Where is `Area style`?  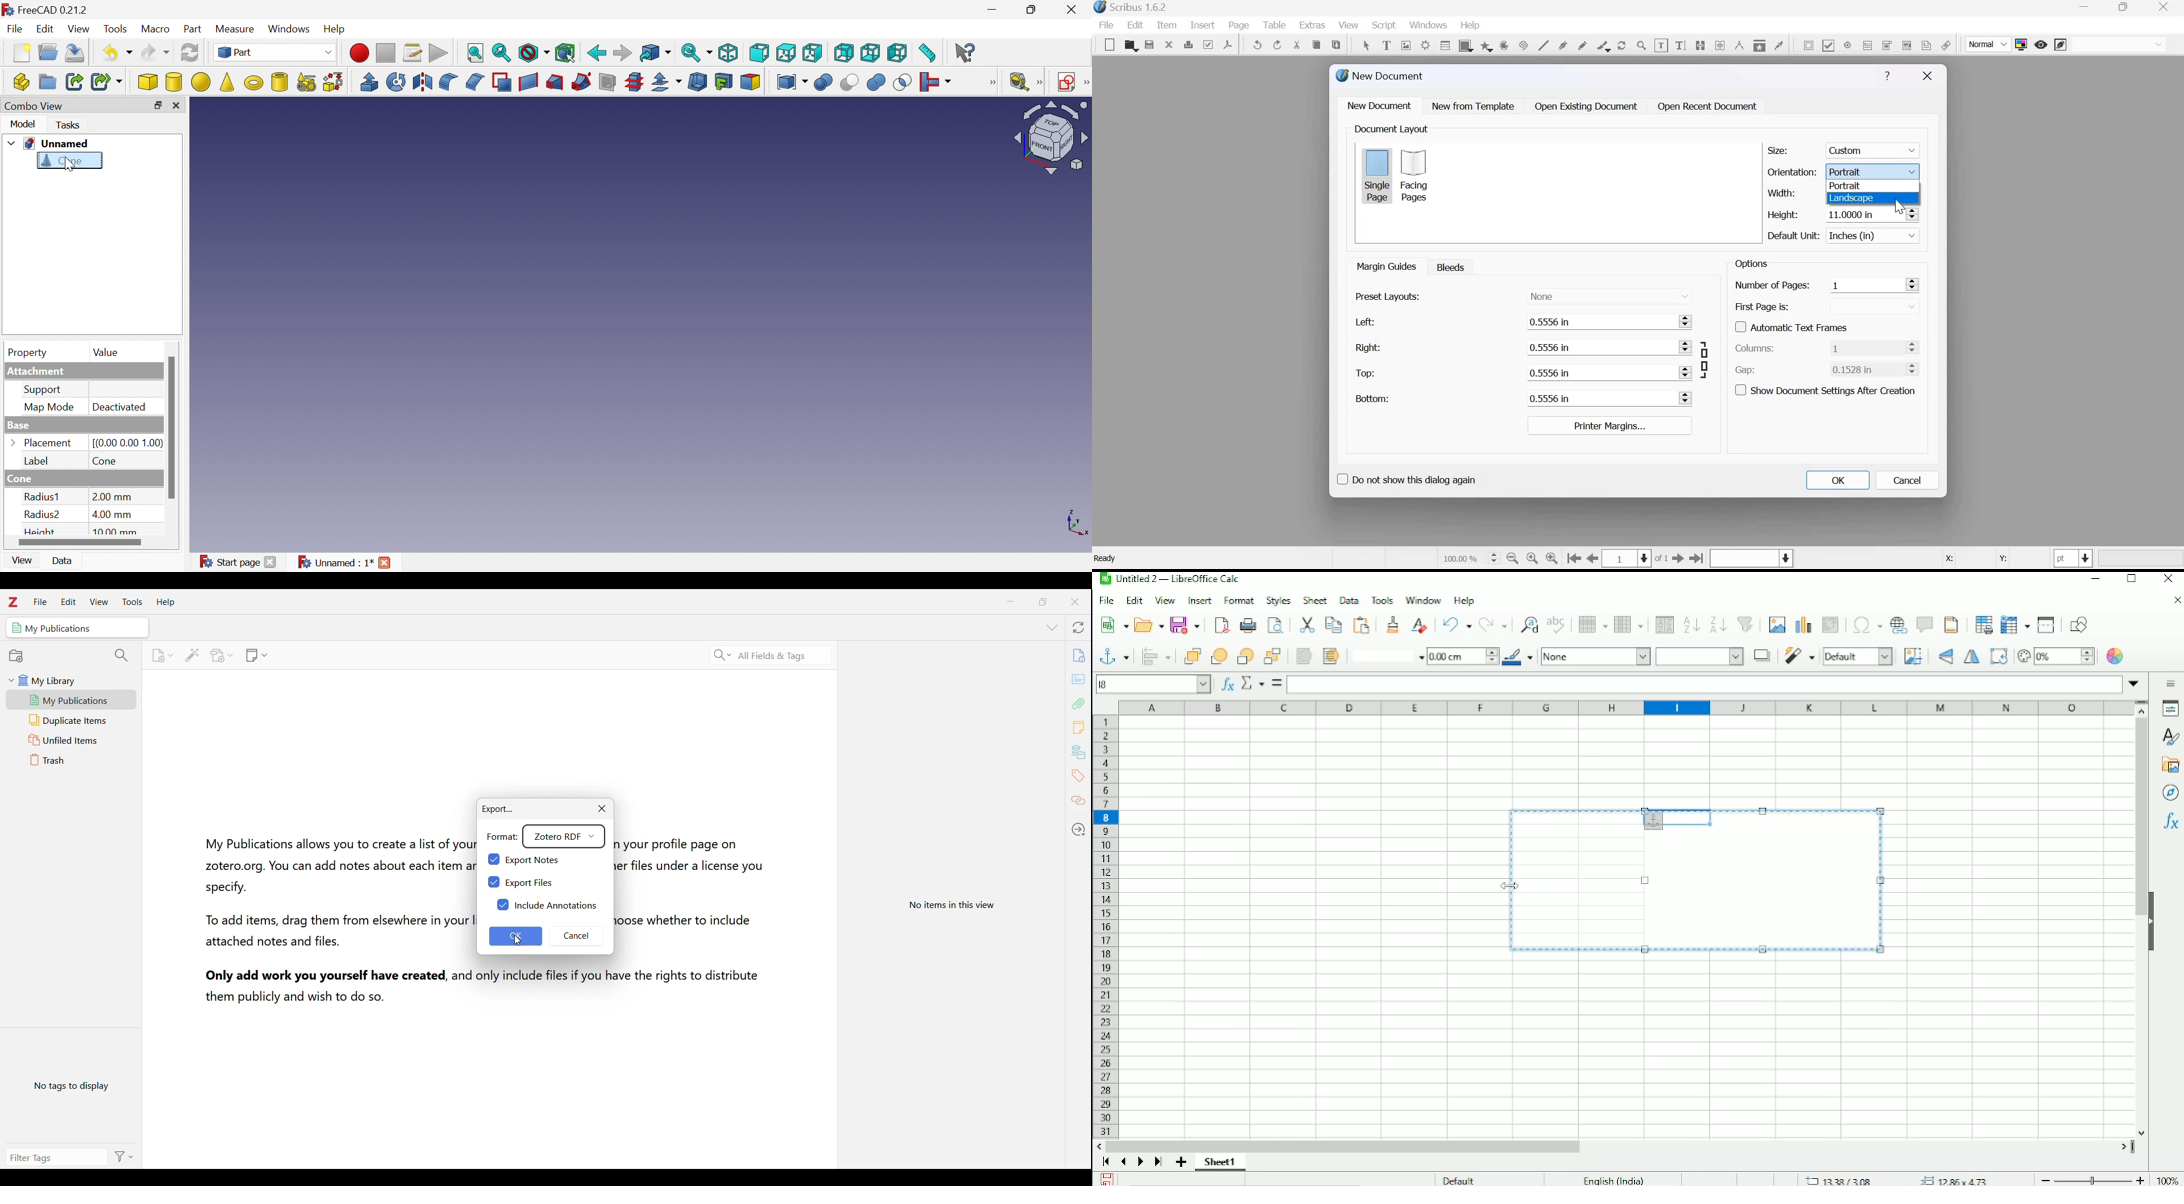 Area style is located at coordinates (1642, 657).